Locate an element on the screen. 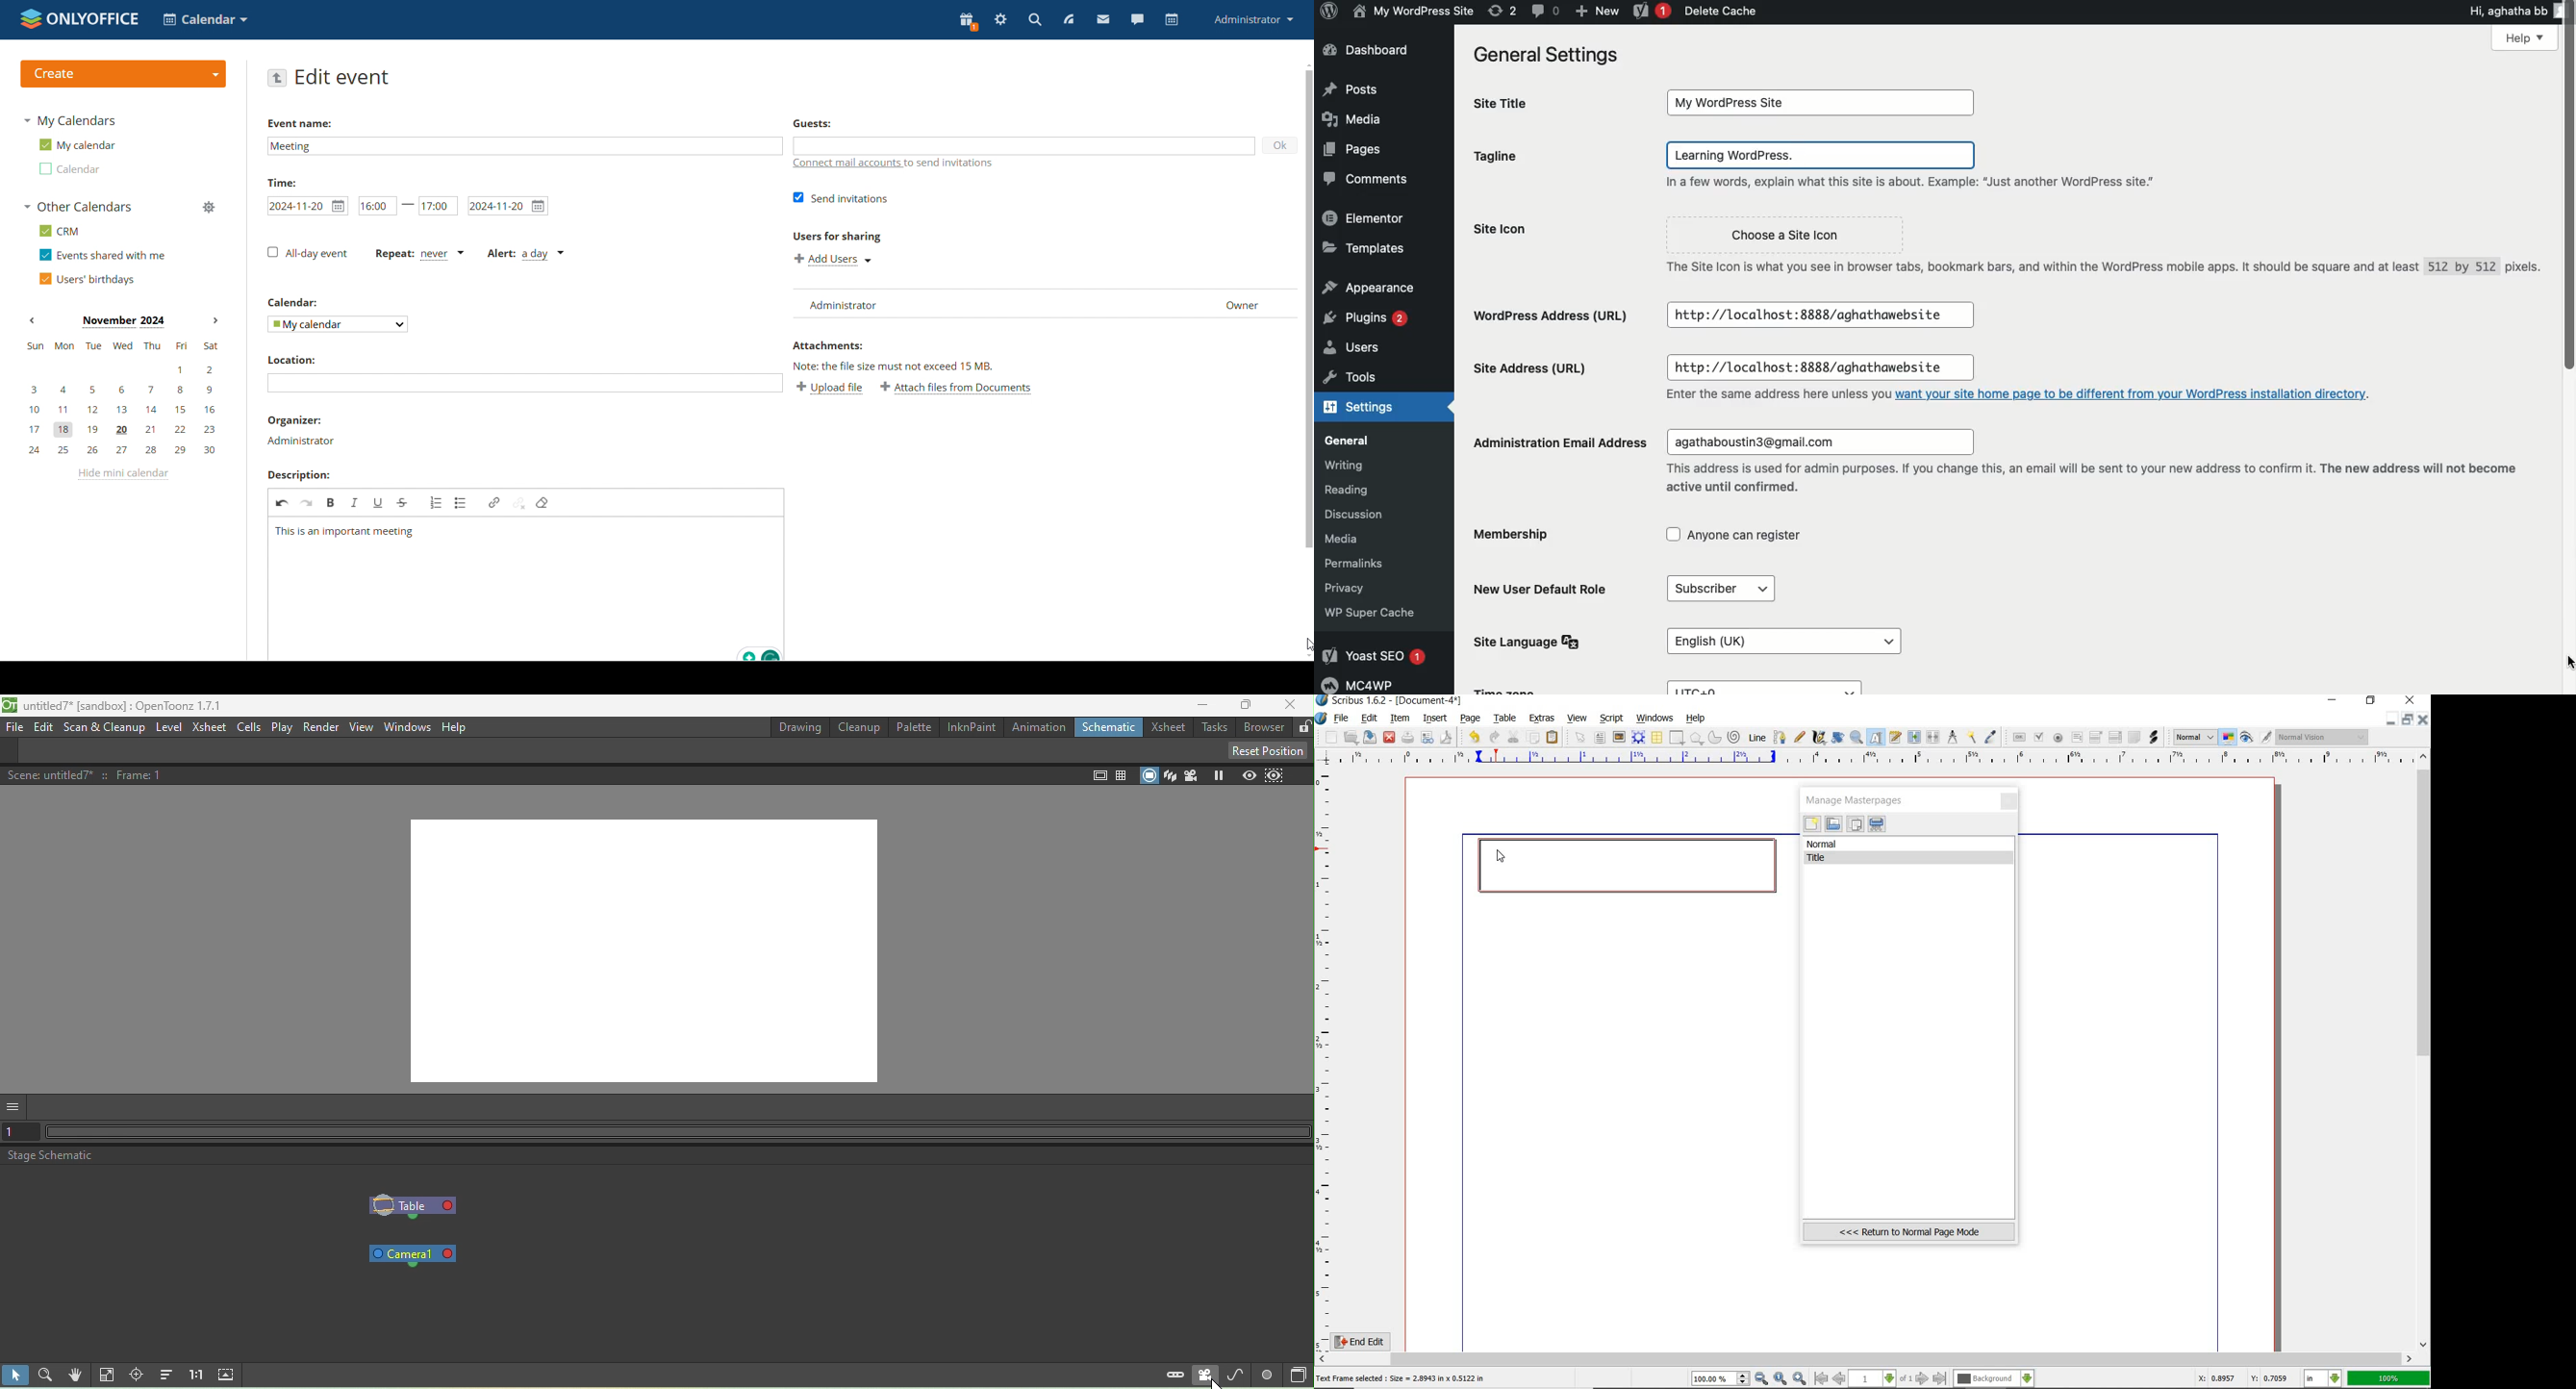  File name is located at coordinates (126, 705).